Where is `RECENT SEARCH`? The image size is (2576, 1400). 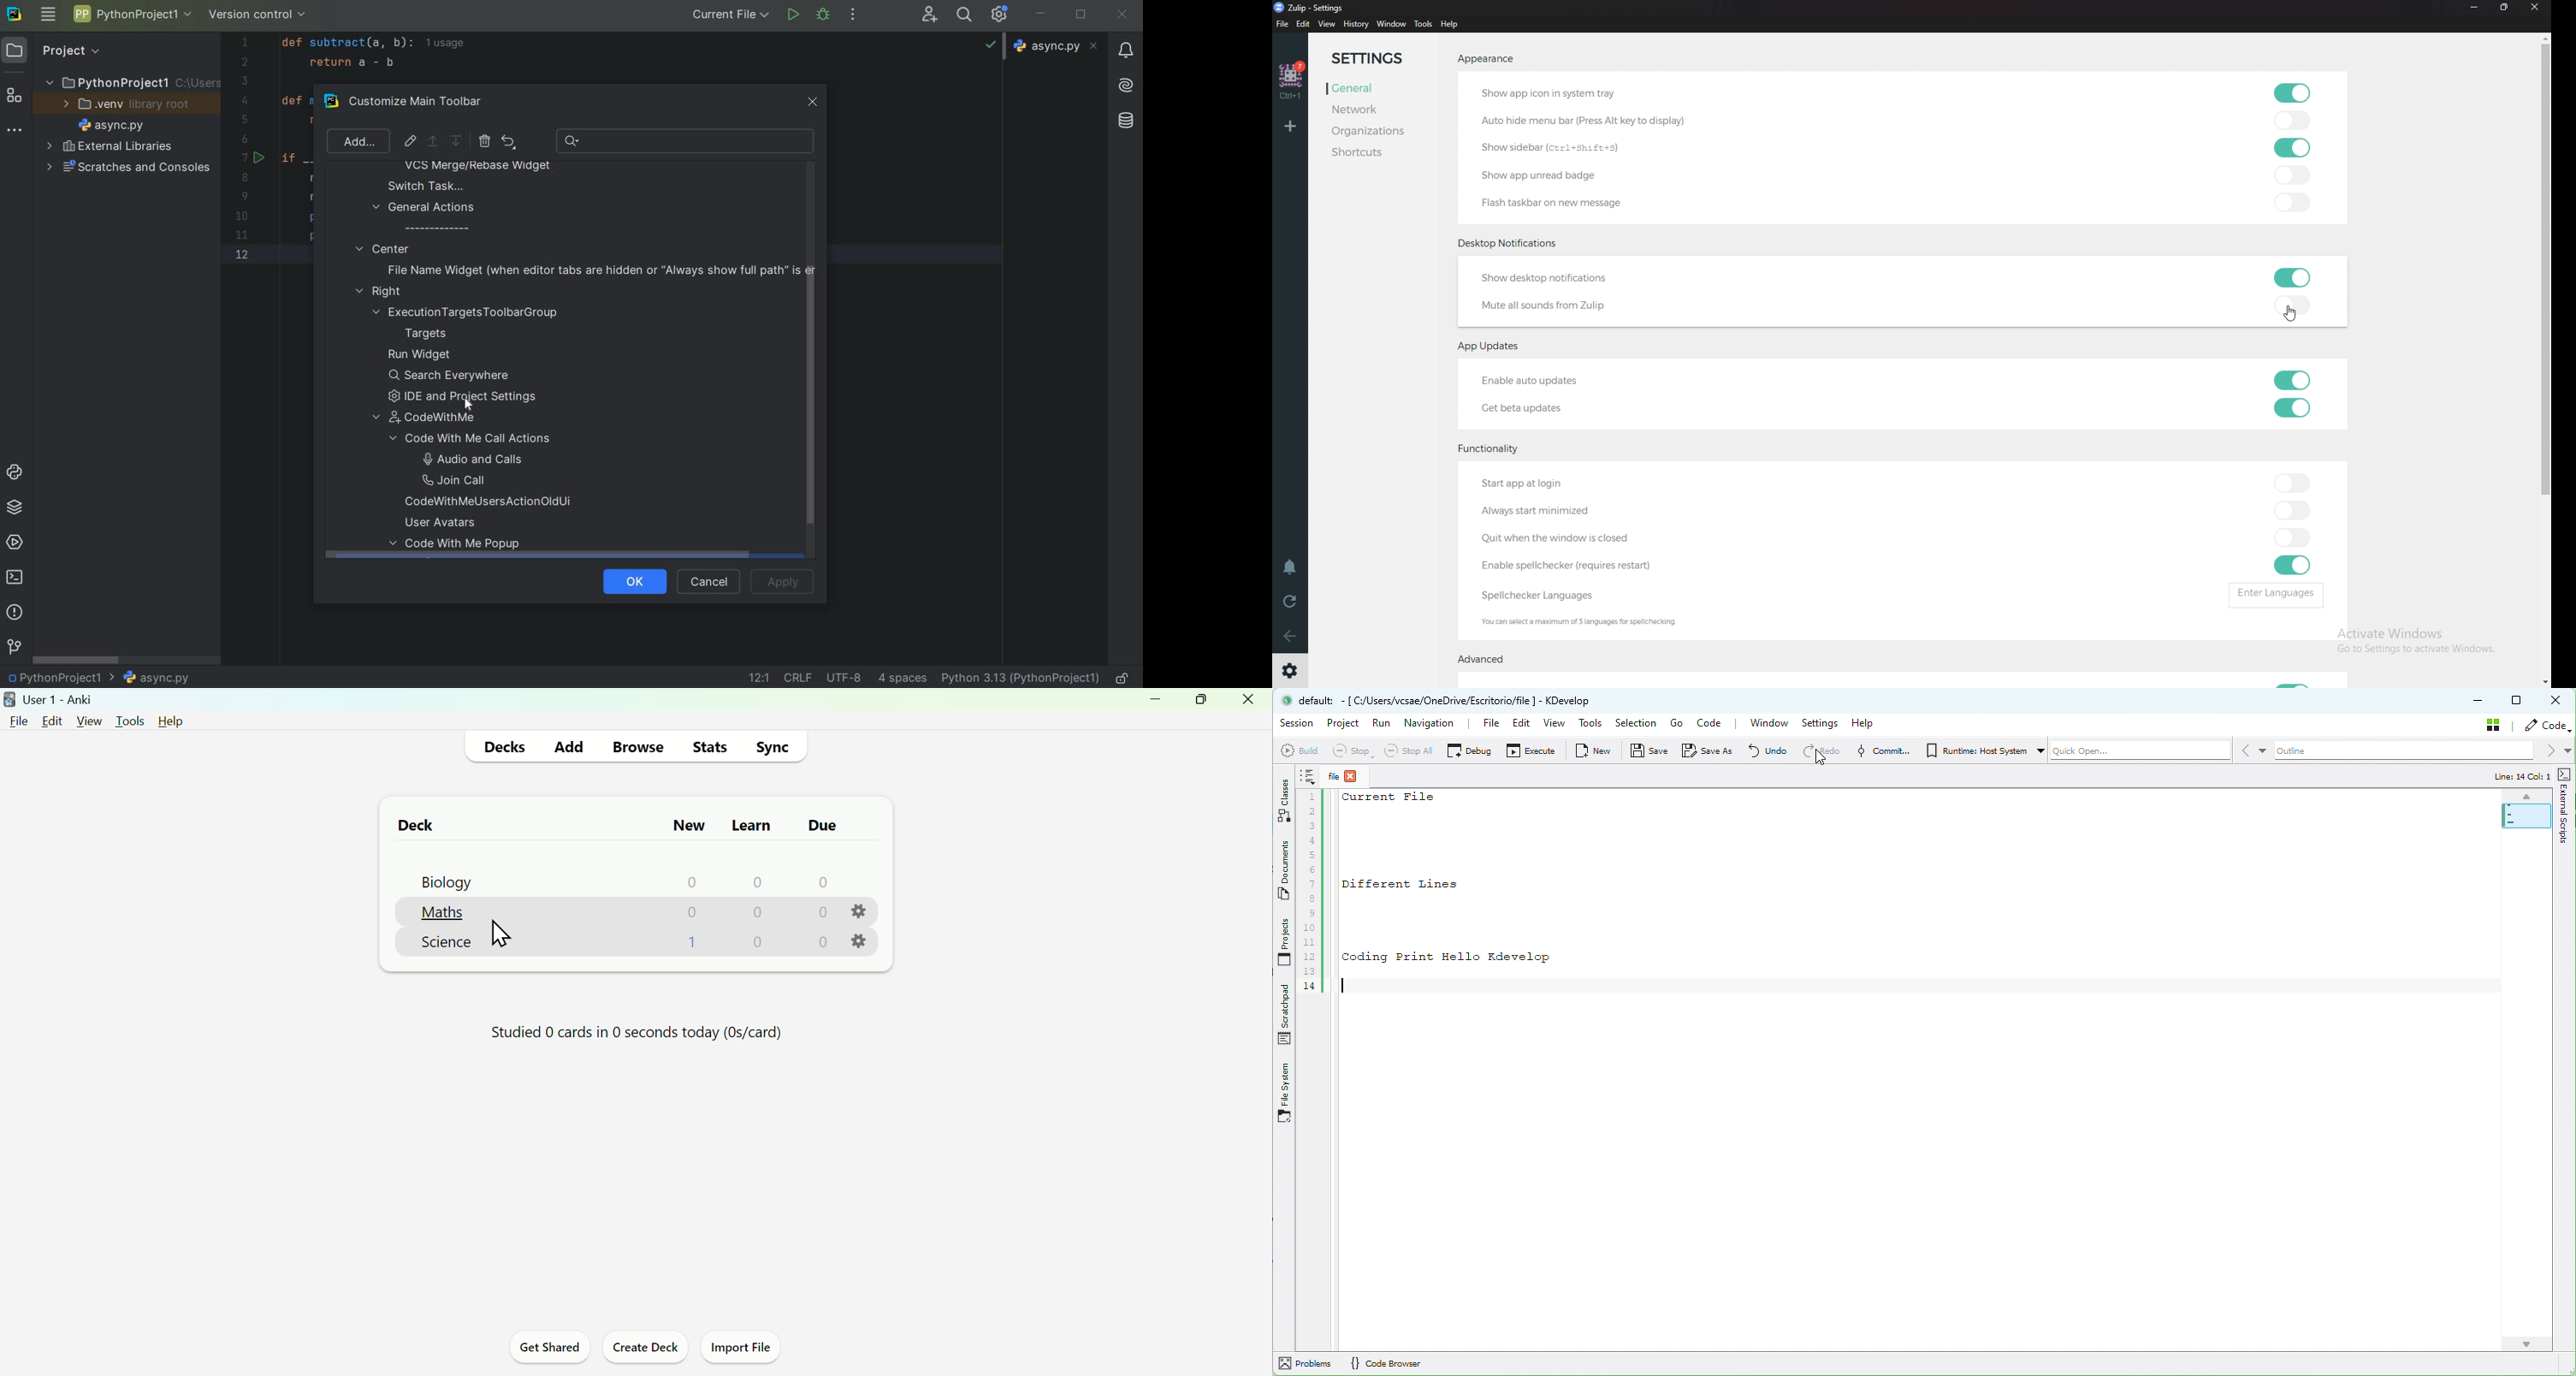 RECENT SEARCH is located at coordinates (686, 141).